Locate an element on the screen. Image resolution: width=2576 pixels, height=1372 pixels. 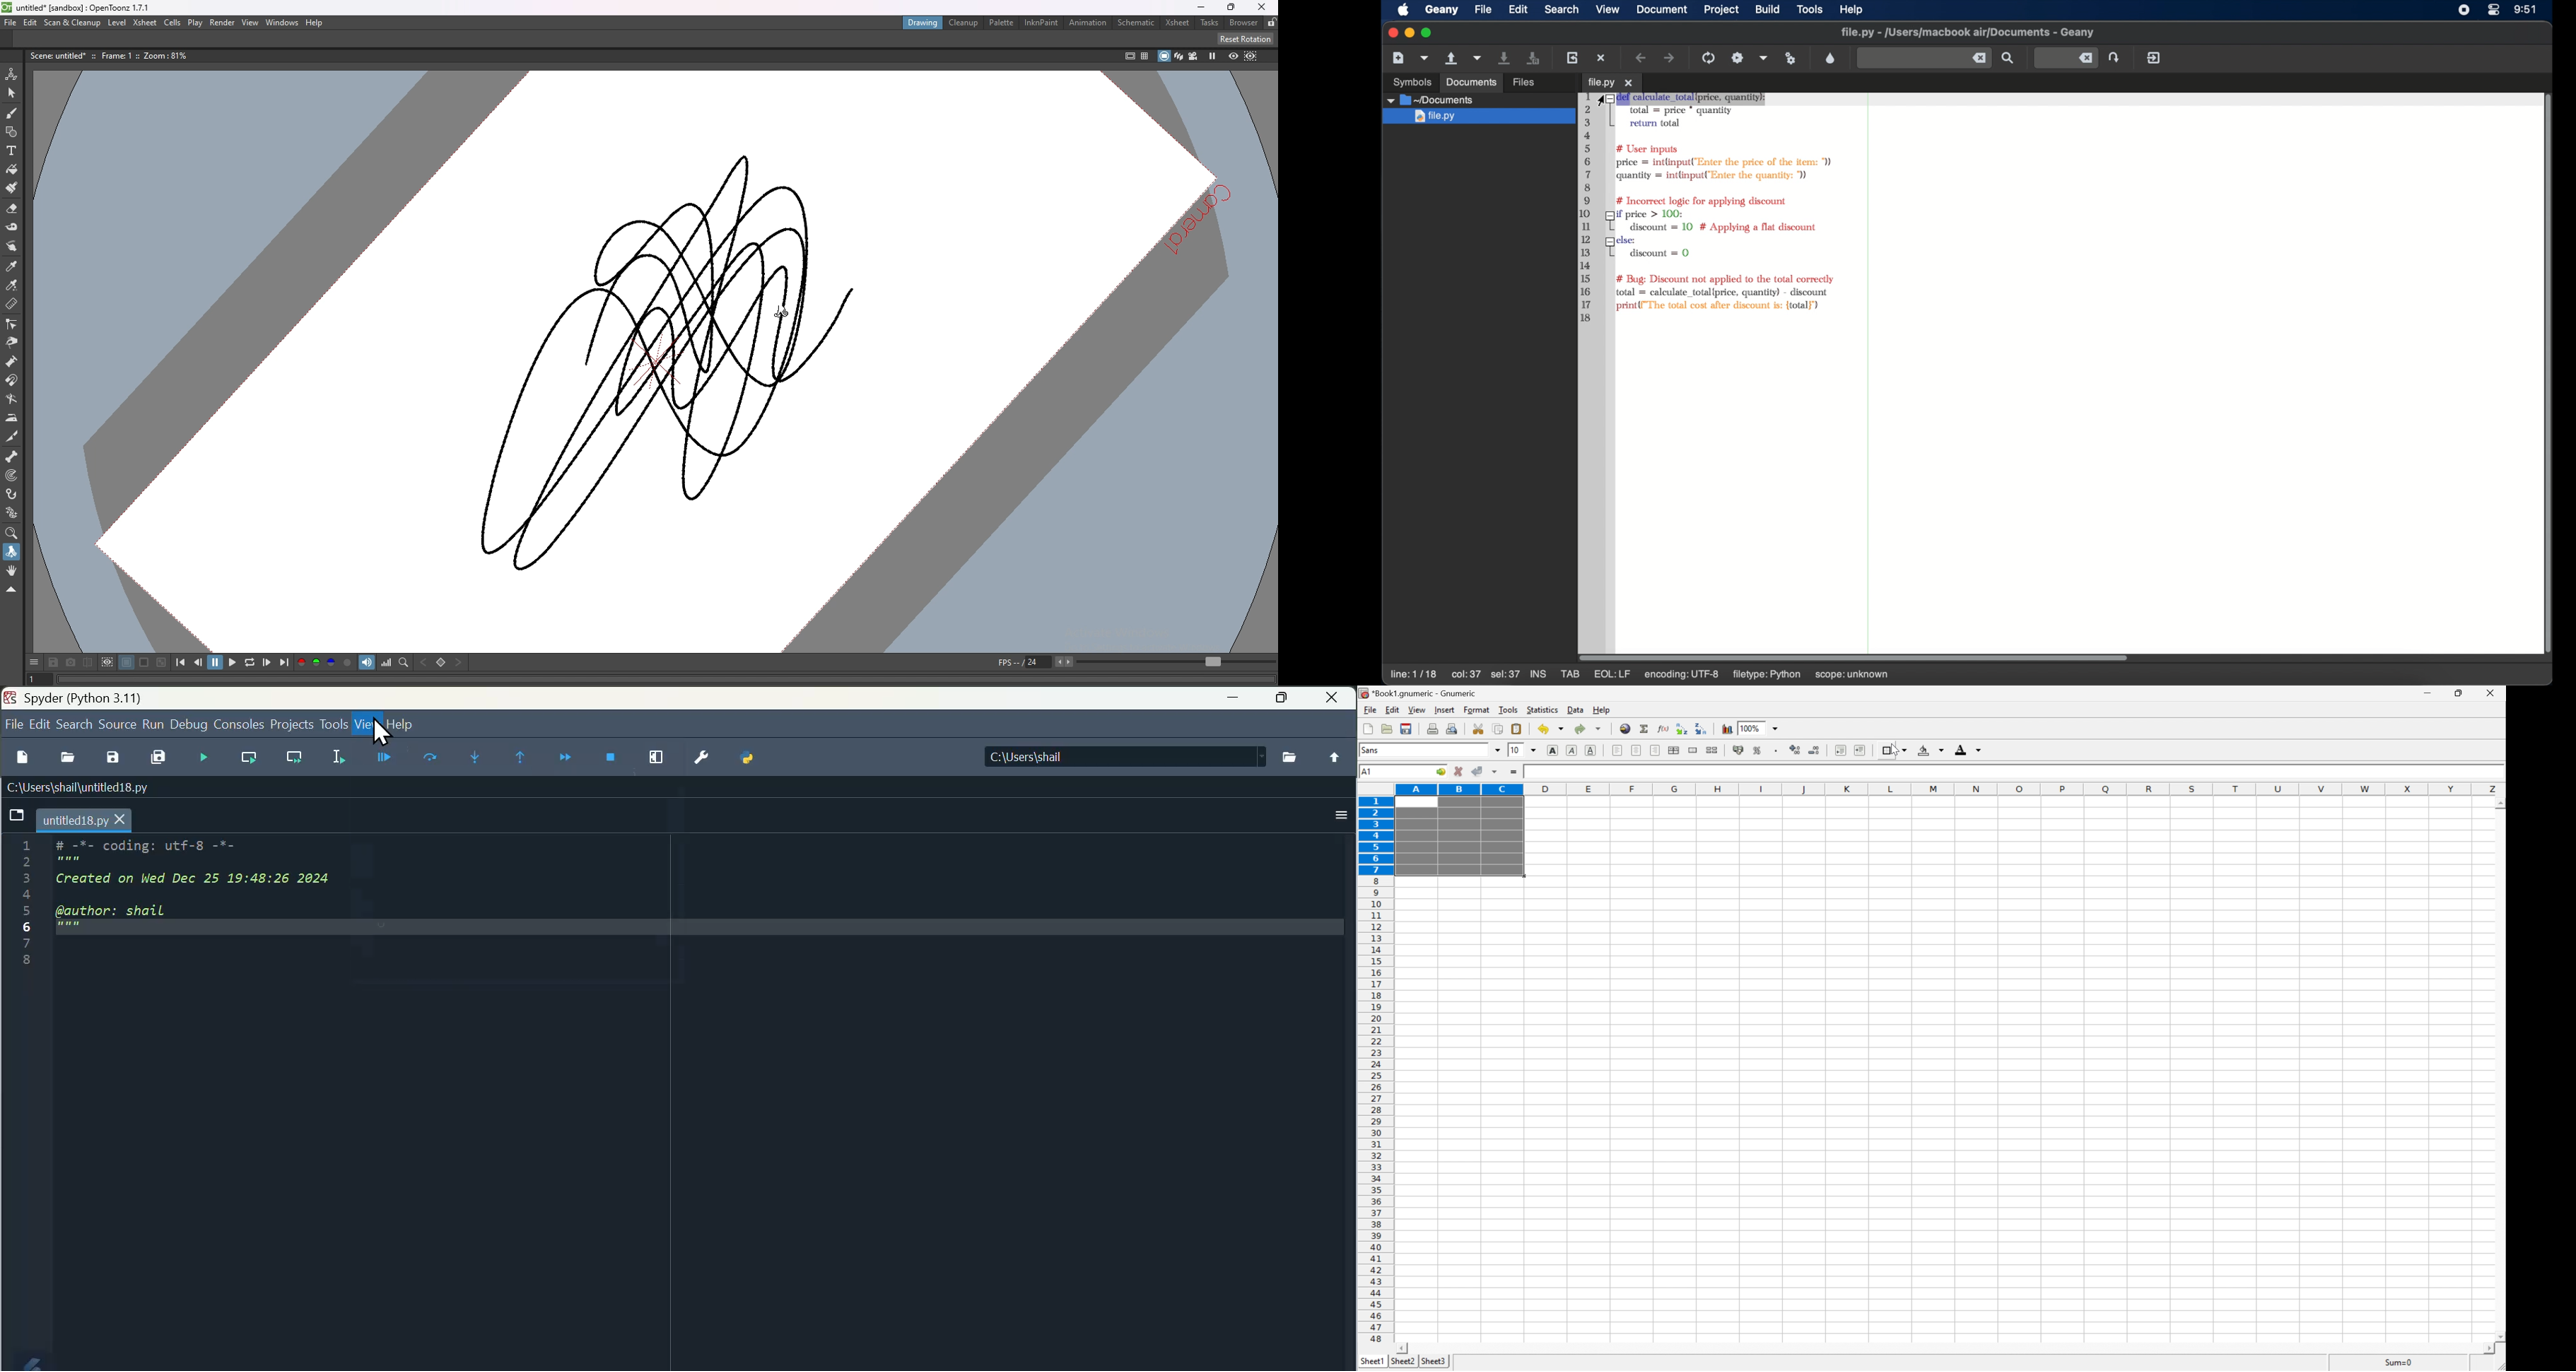
Edit is located at coordinates (39, 724).